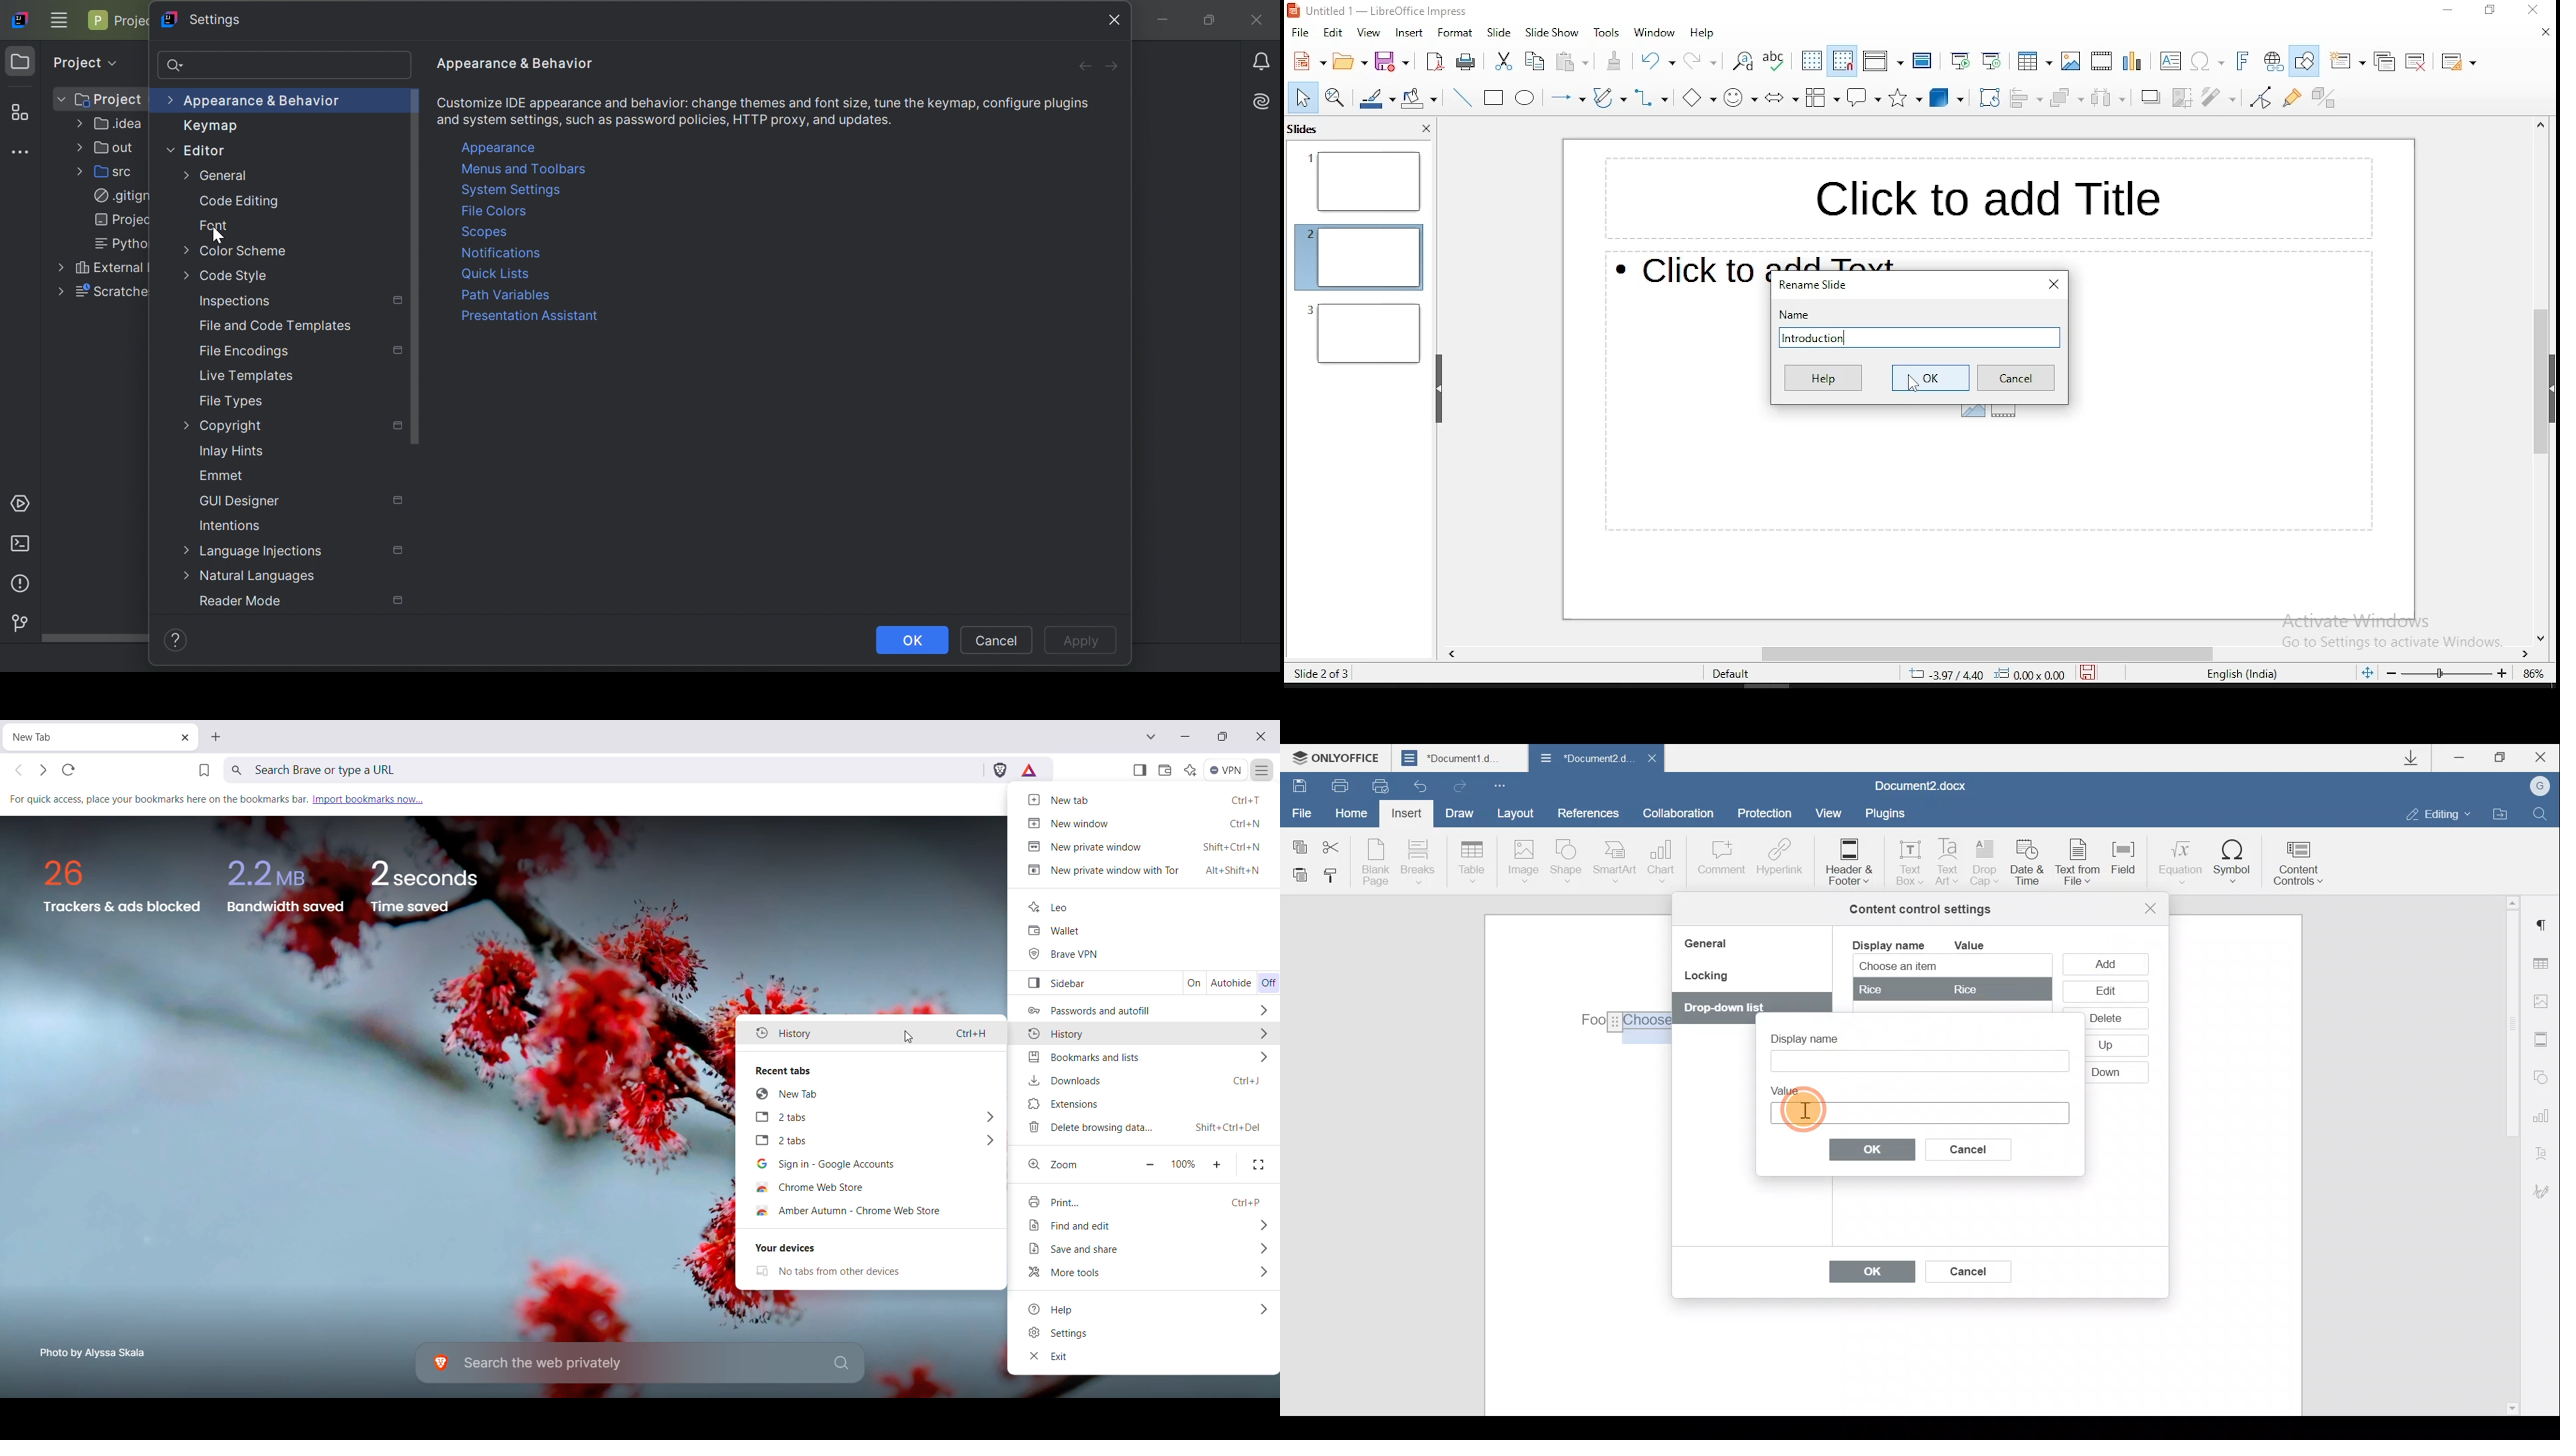 This screenshot has width=2576, height=1456. What do you see at coordinates (1816, 1035) in the screenshot?
I see `Display name` at bounding box center [1816, 1035].